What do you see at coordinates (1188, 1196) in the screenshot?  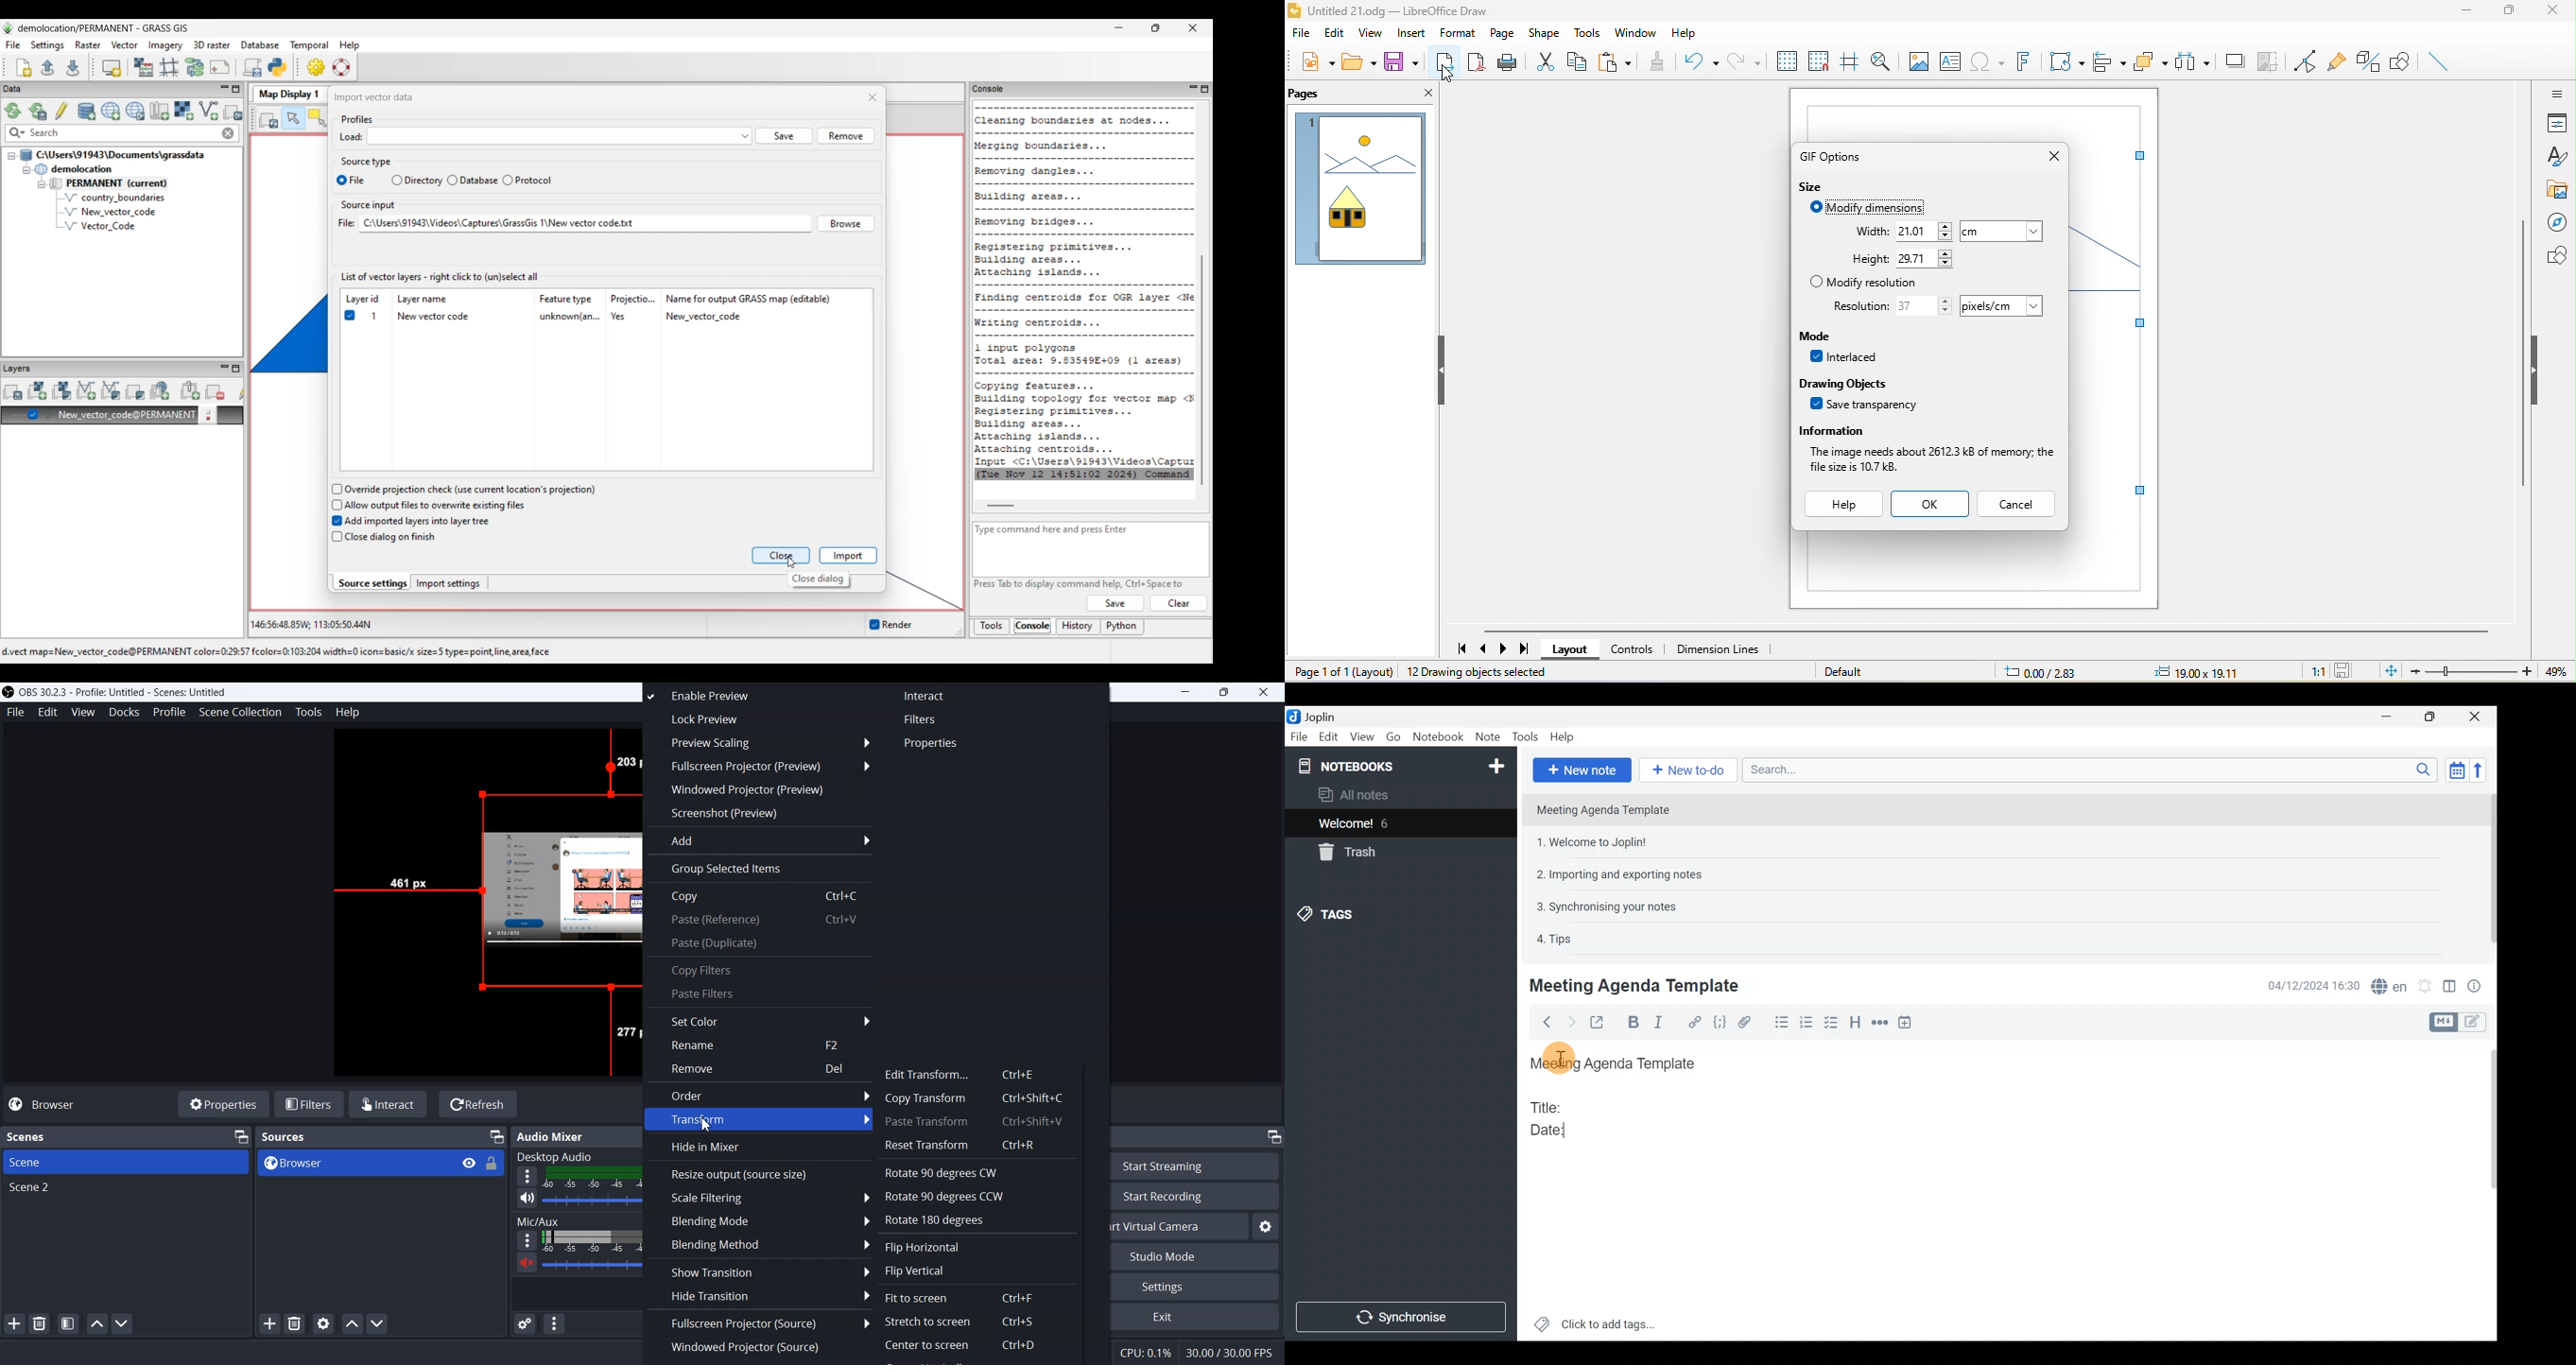 I see `Start Recording` at bounding box center [1188, 1196].